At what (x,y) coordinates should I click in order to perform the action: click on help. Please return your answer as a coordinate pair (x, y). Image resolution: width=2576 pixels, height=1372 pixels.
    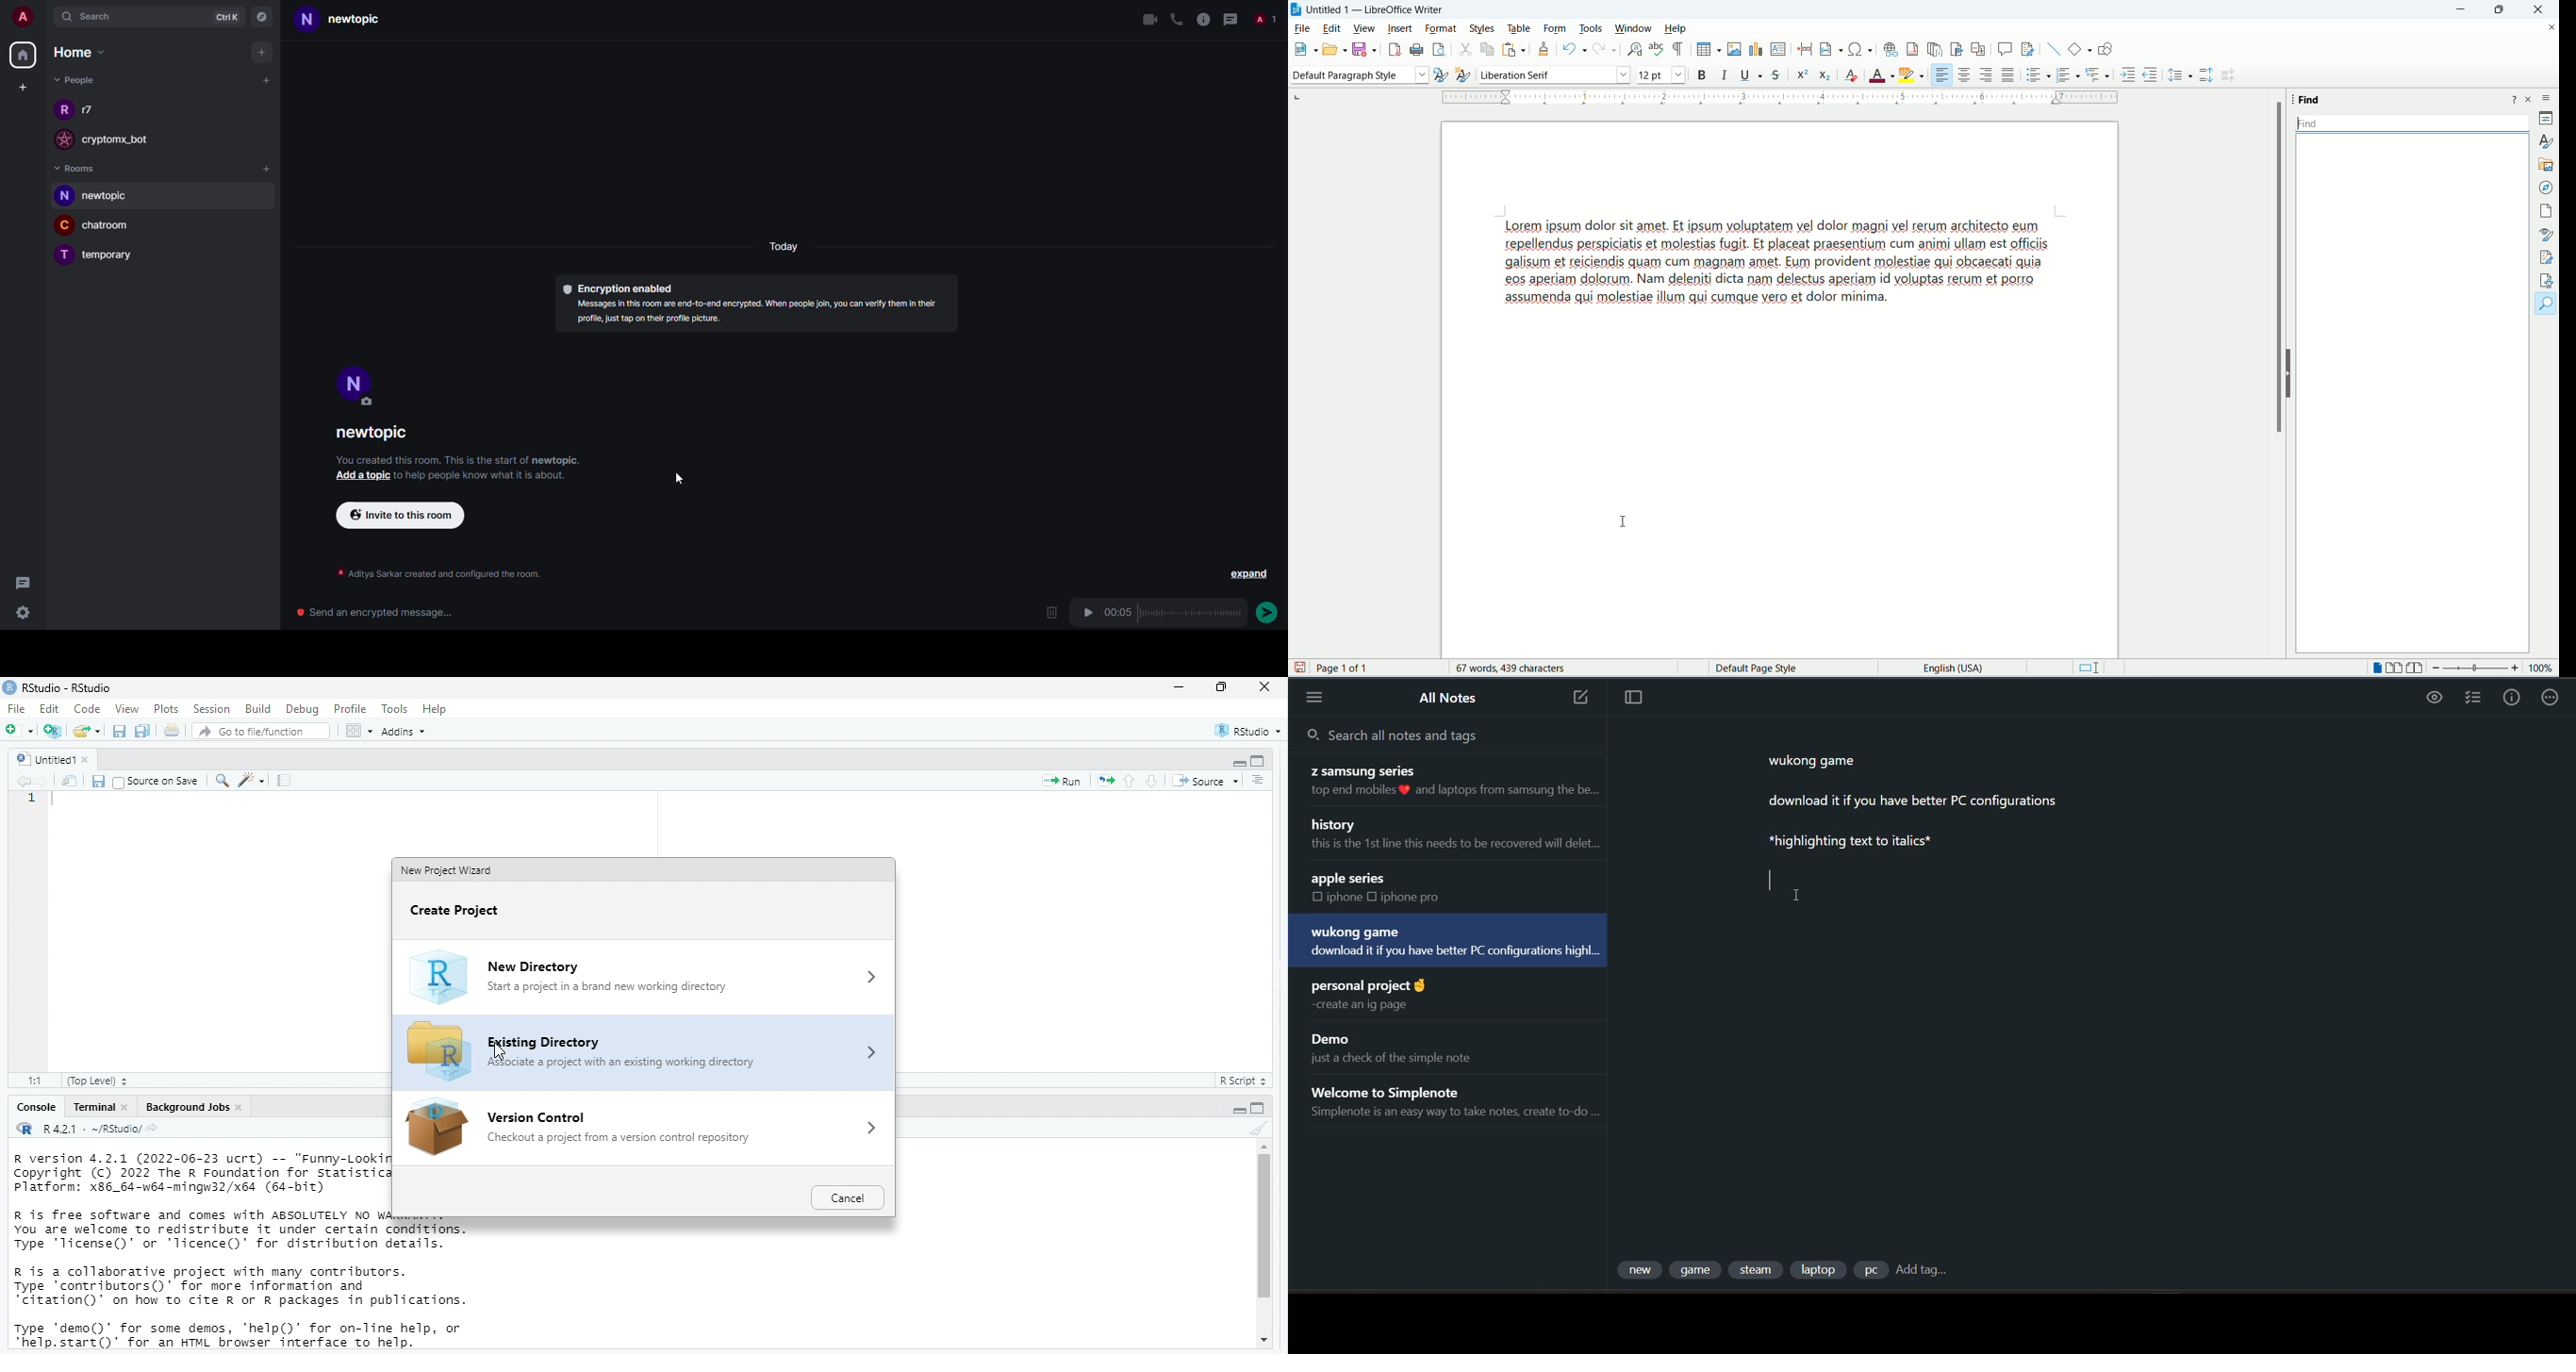
    Looking at the image, I should click on (439, 708).